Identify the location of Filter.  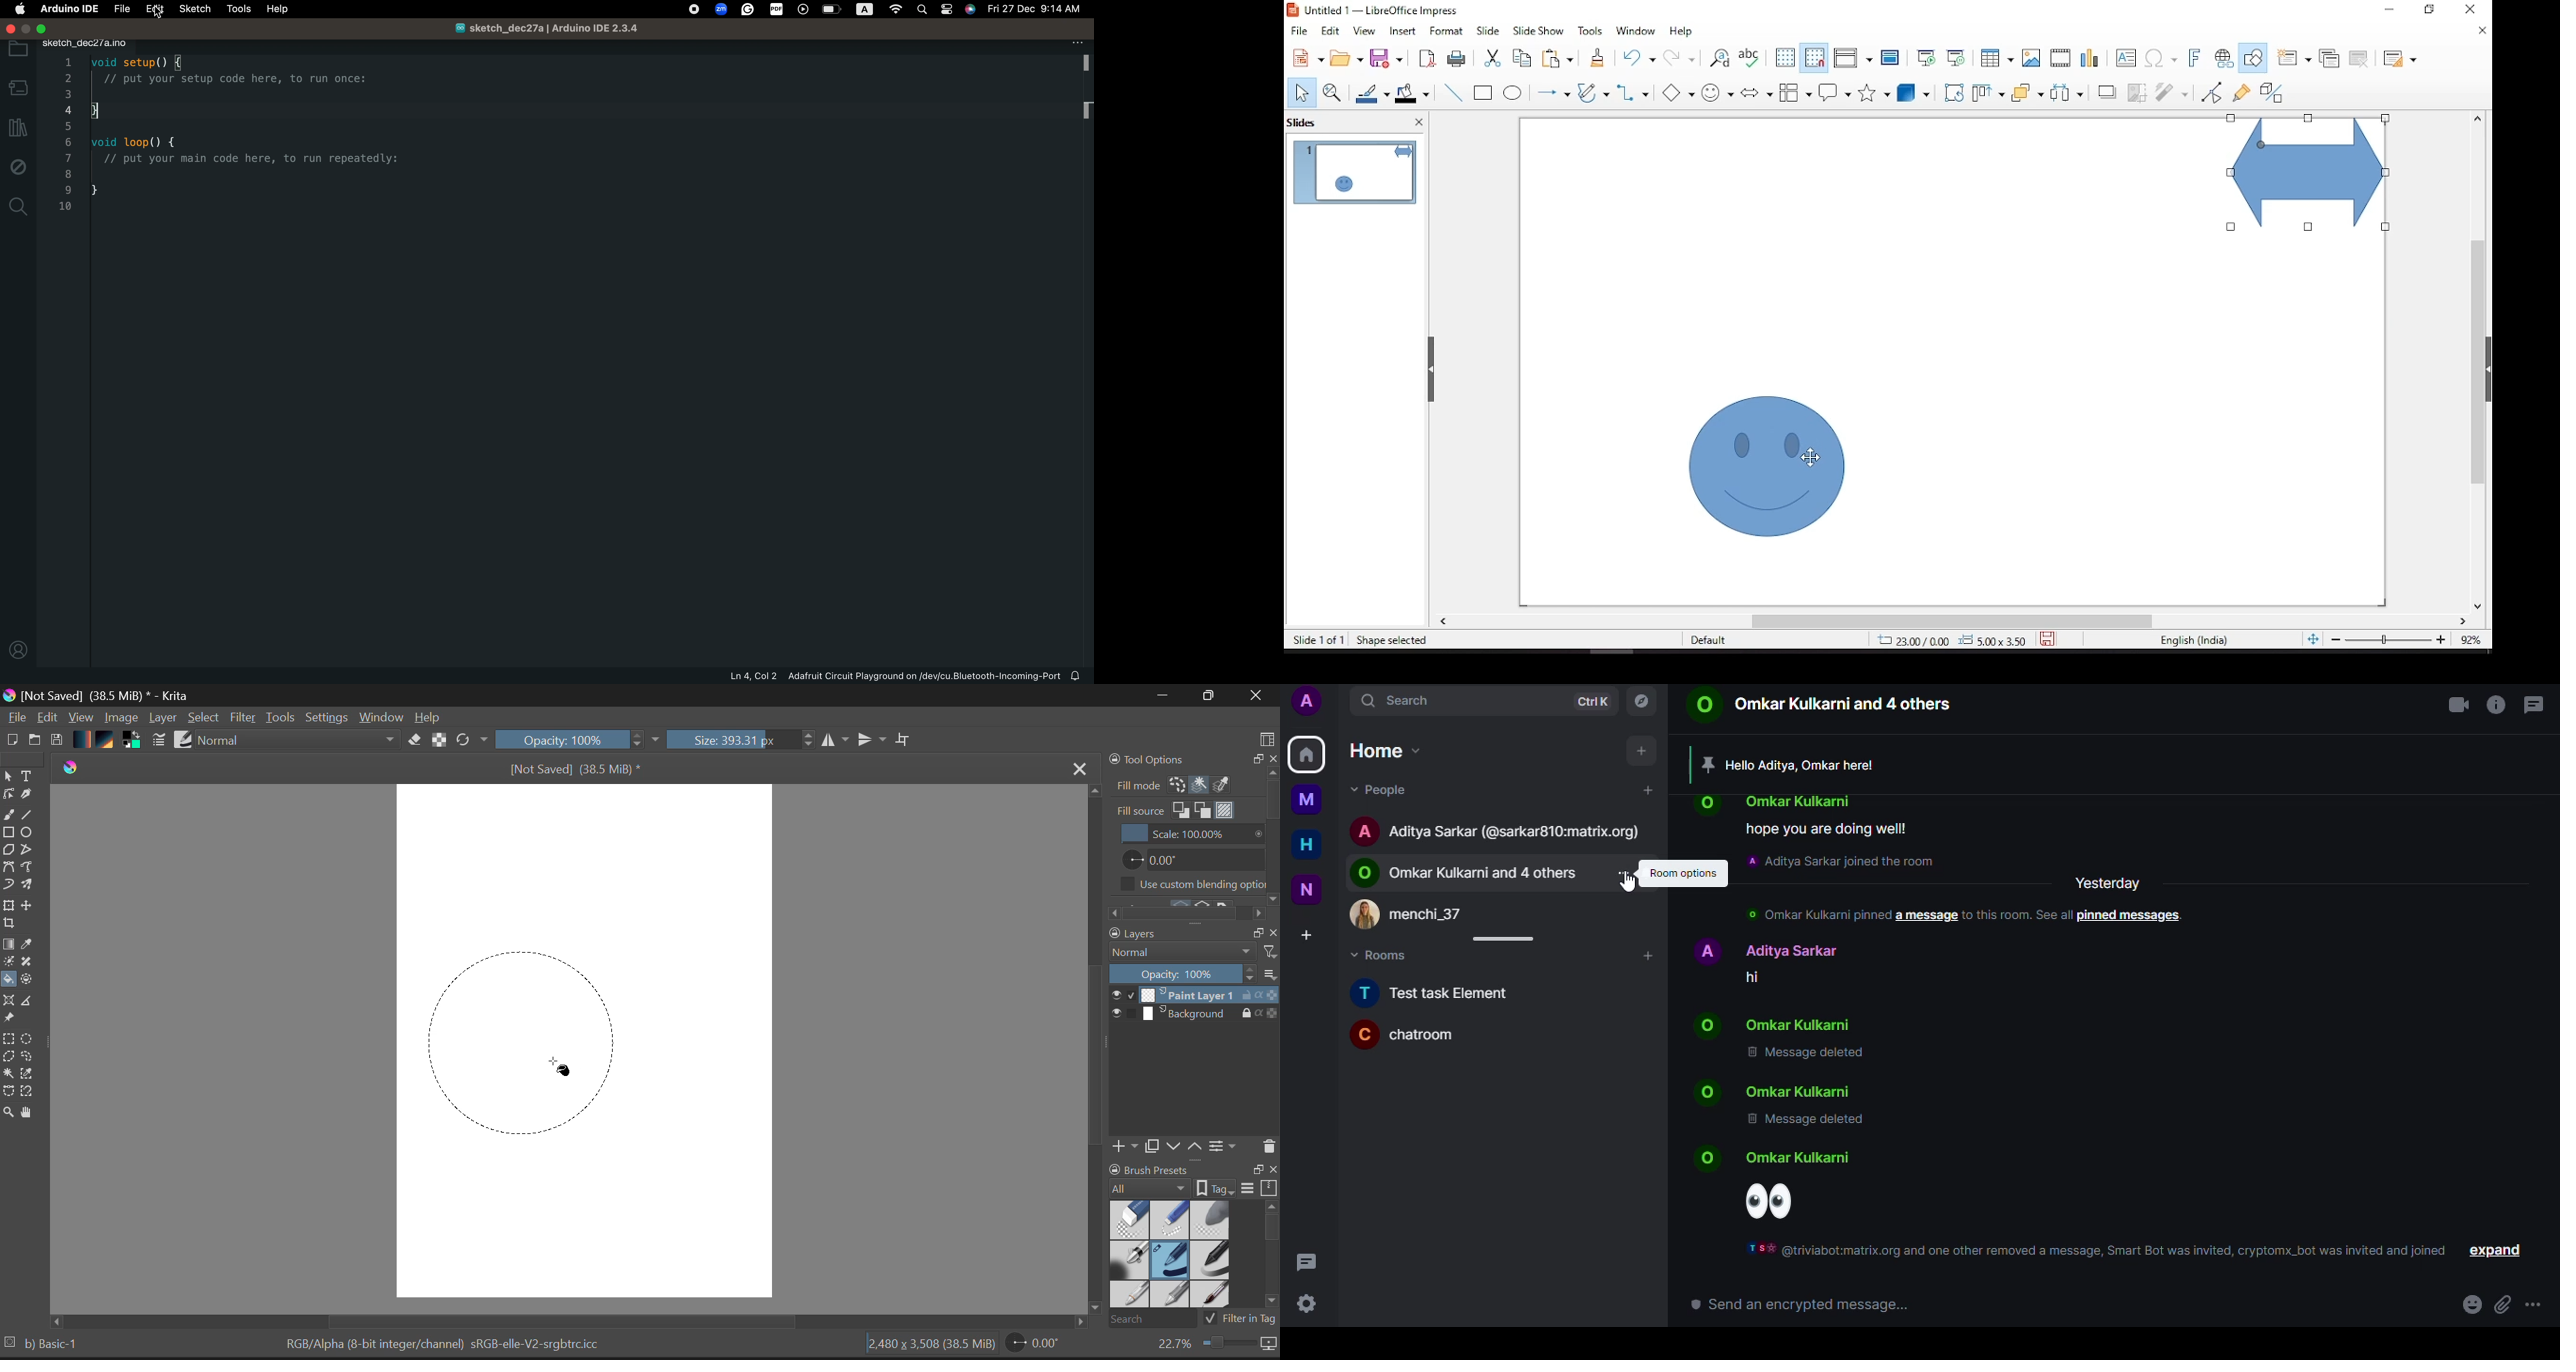
(243, 718).